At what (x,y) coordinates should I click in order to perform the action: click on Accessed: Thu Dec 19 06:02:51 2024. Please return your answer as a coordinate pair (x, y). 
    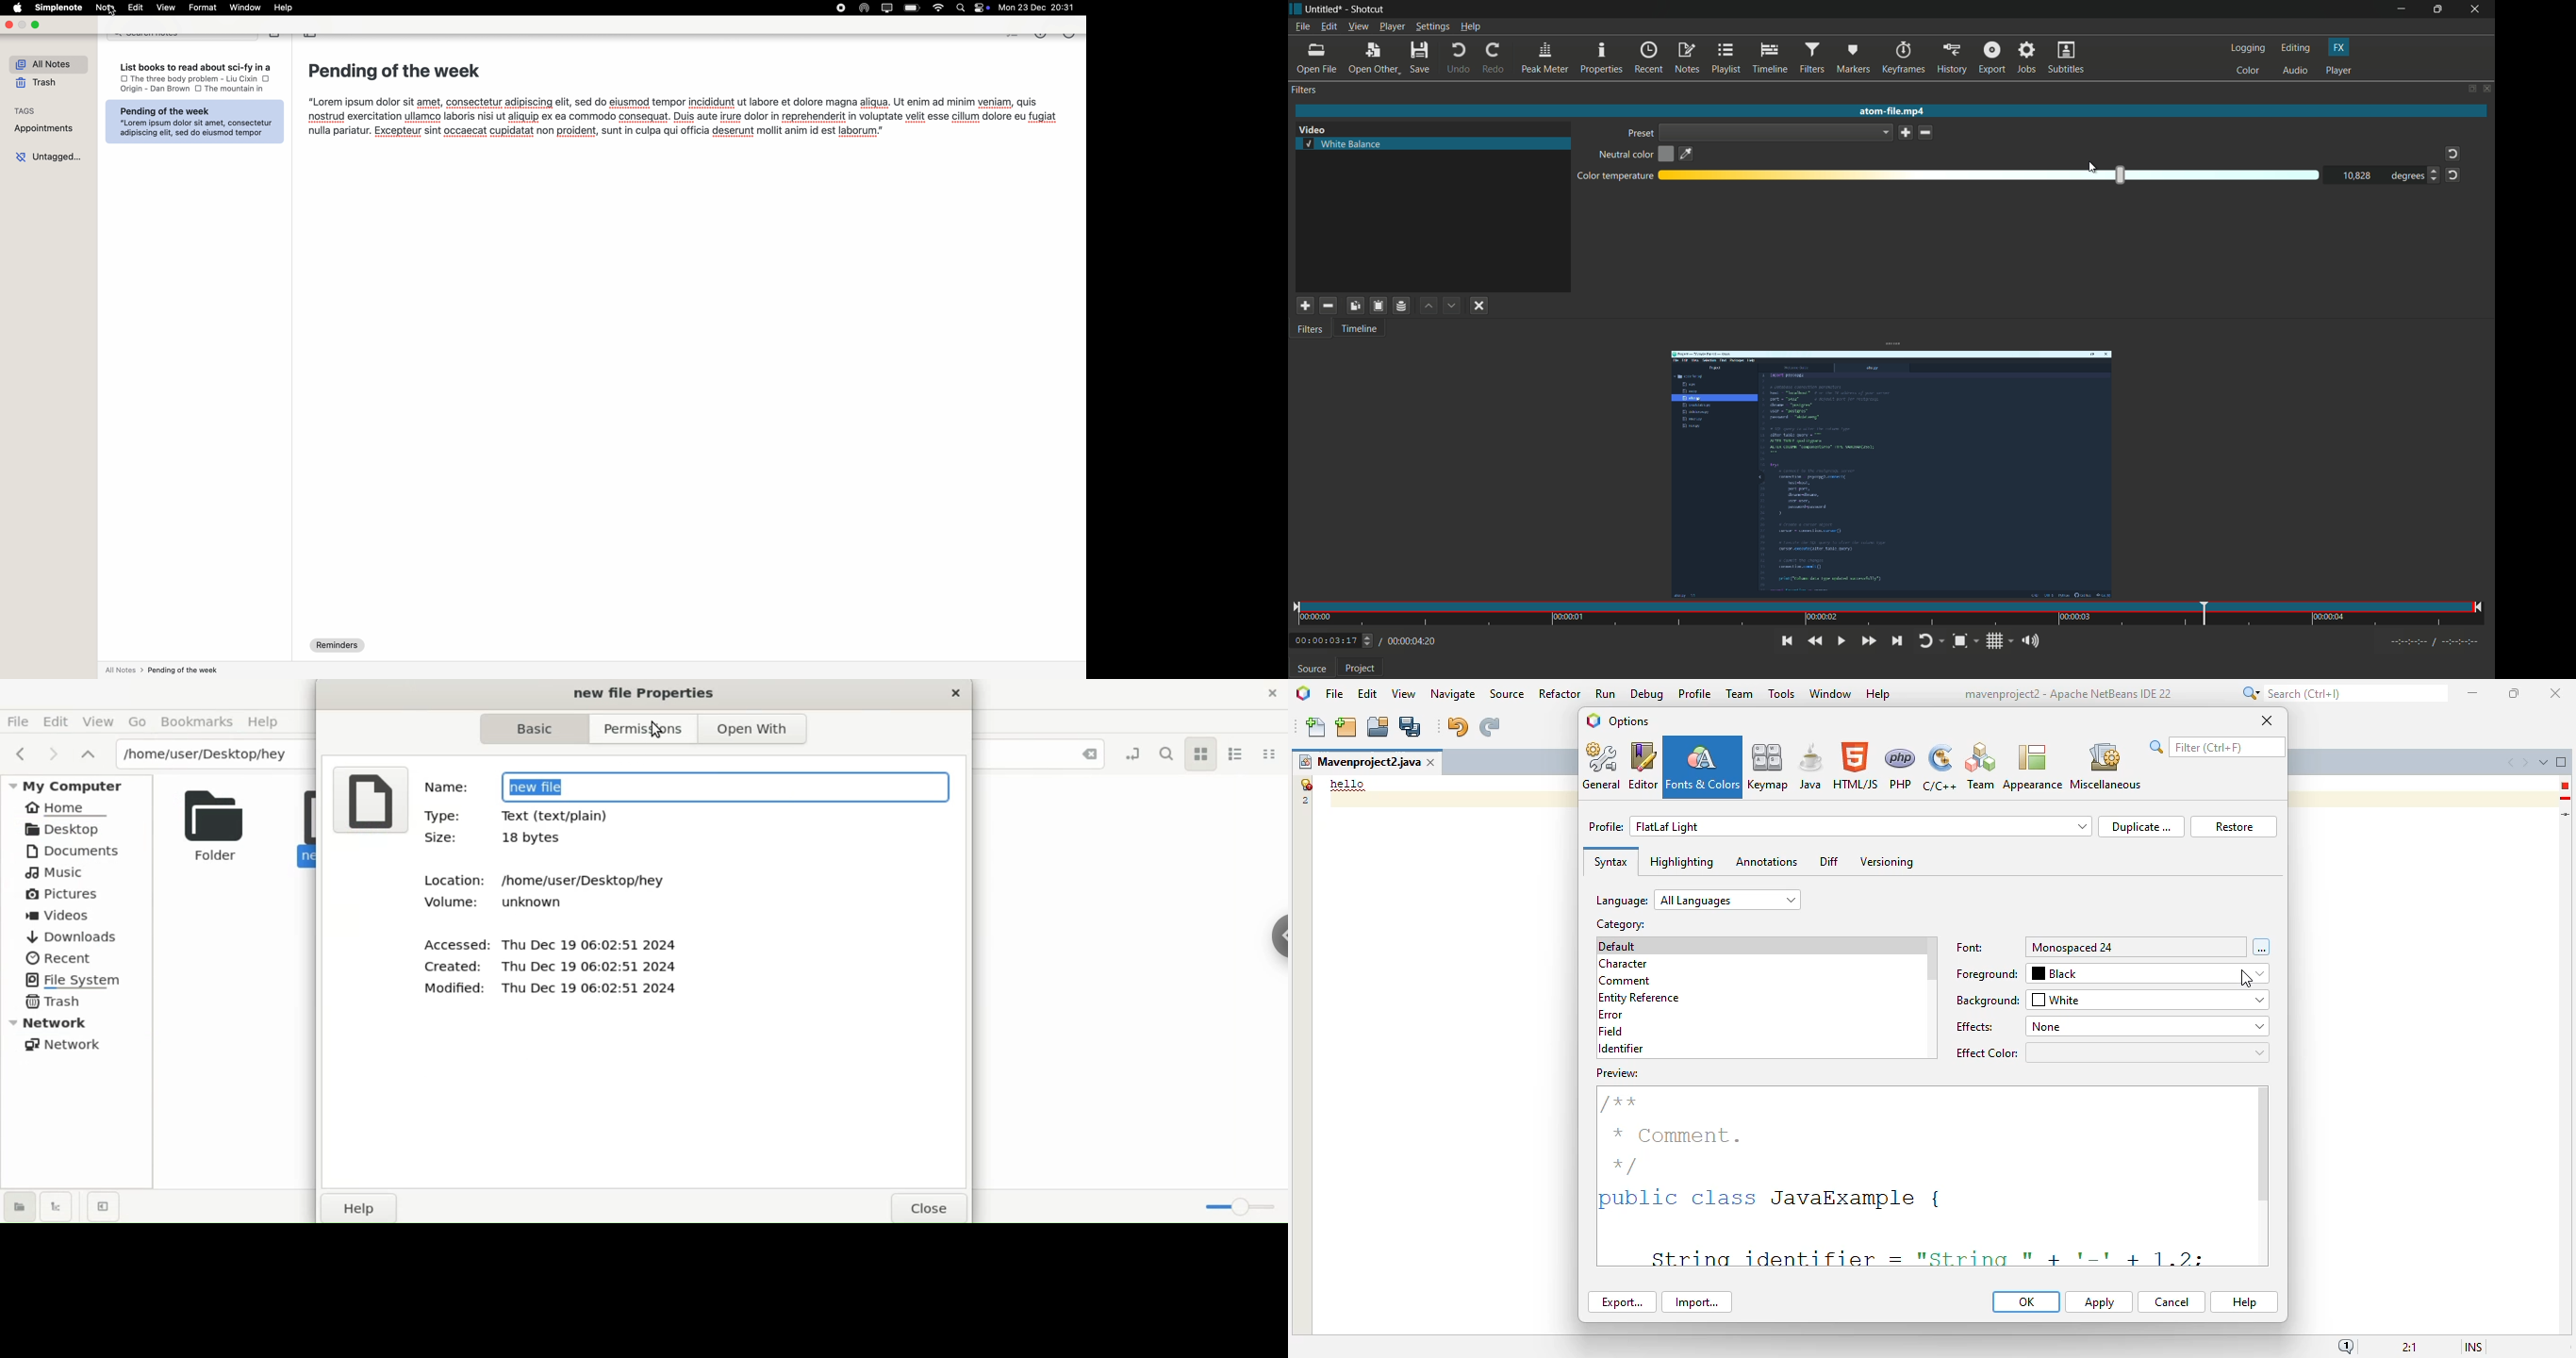
    Looking at the image, I should click on (550, 943).